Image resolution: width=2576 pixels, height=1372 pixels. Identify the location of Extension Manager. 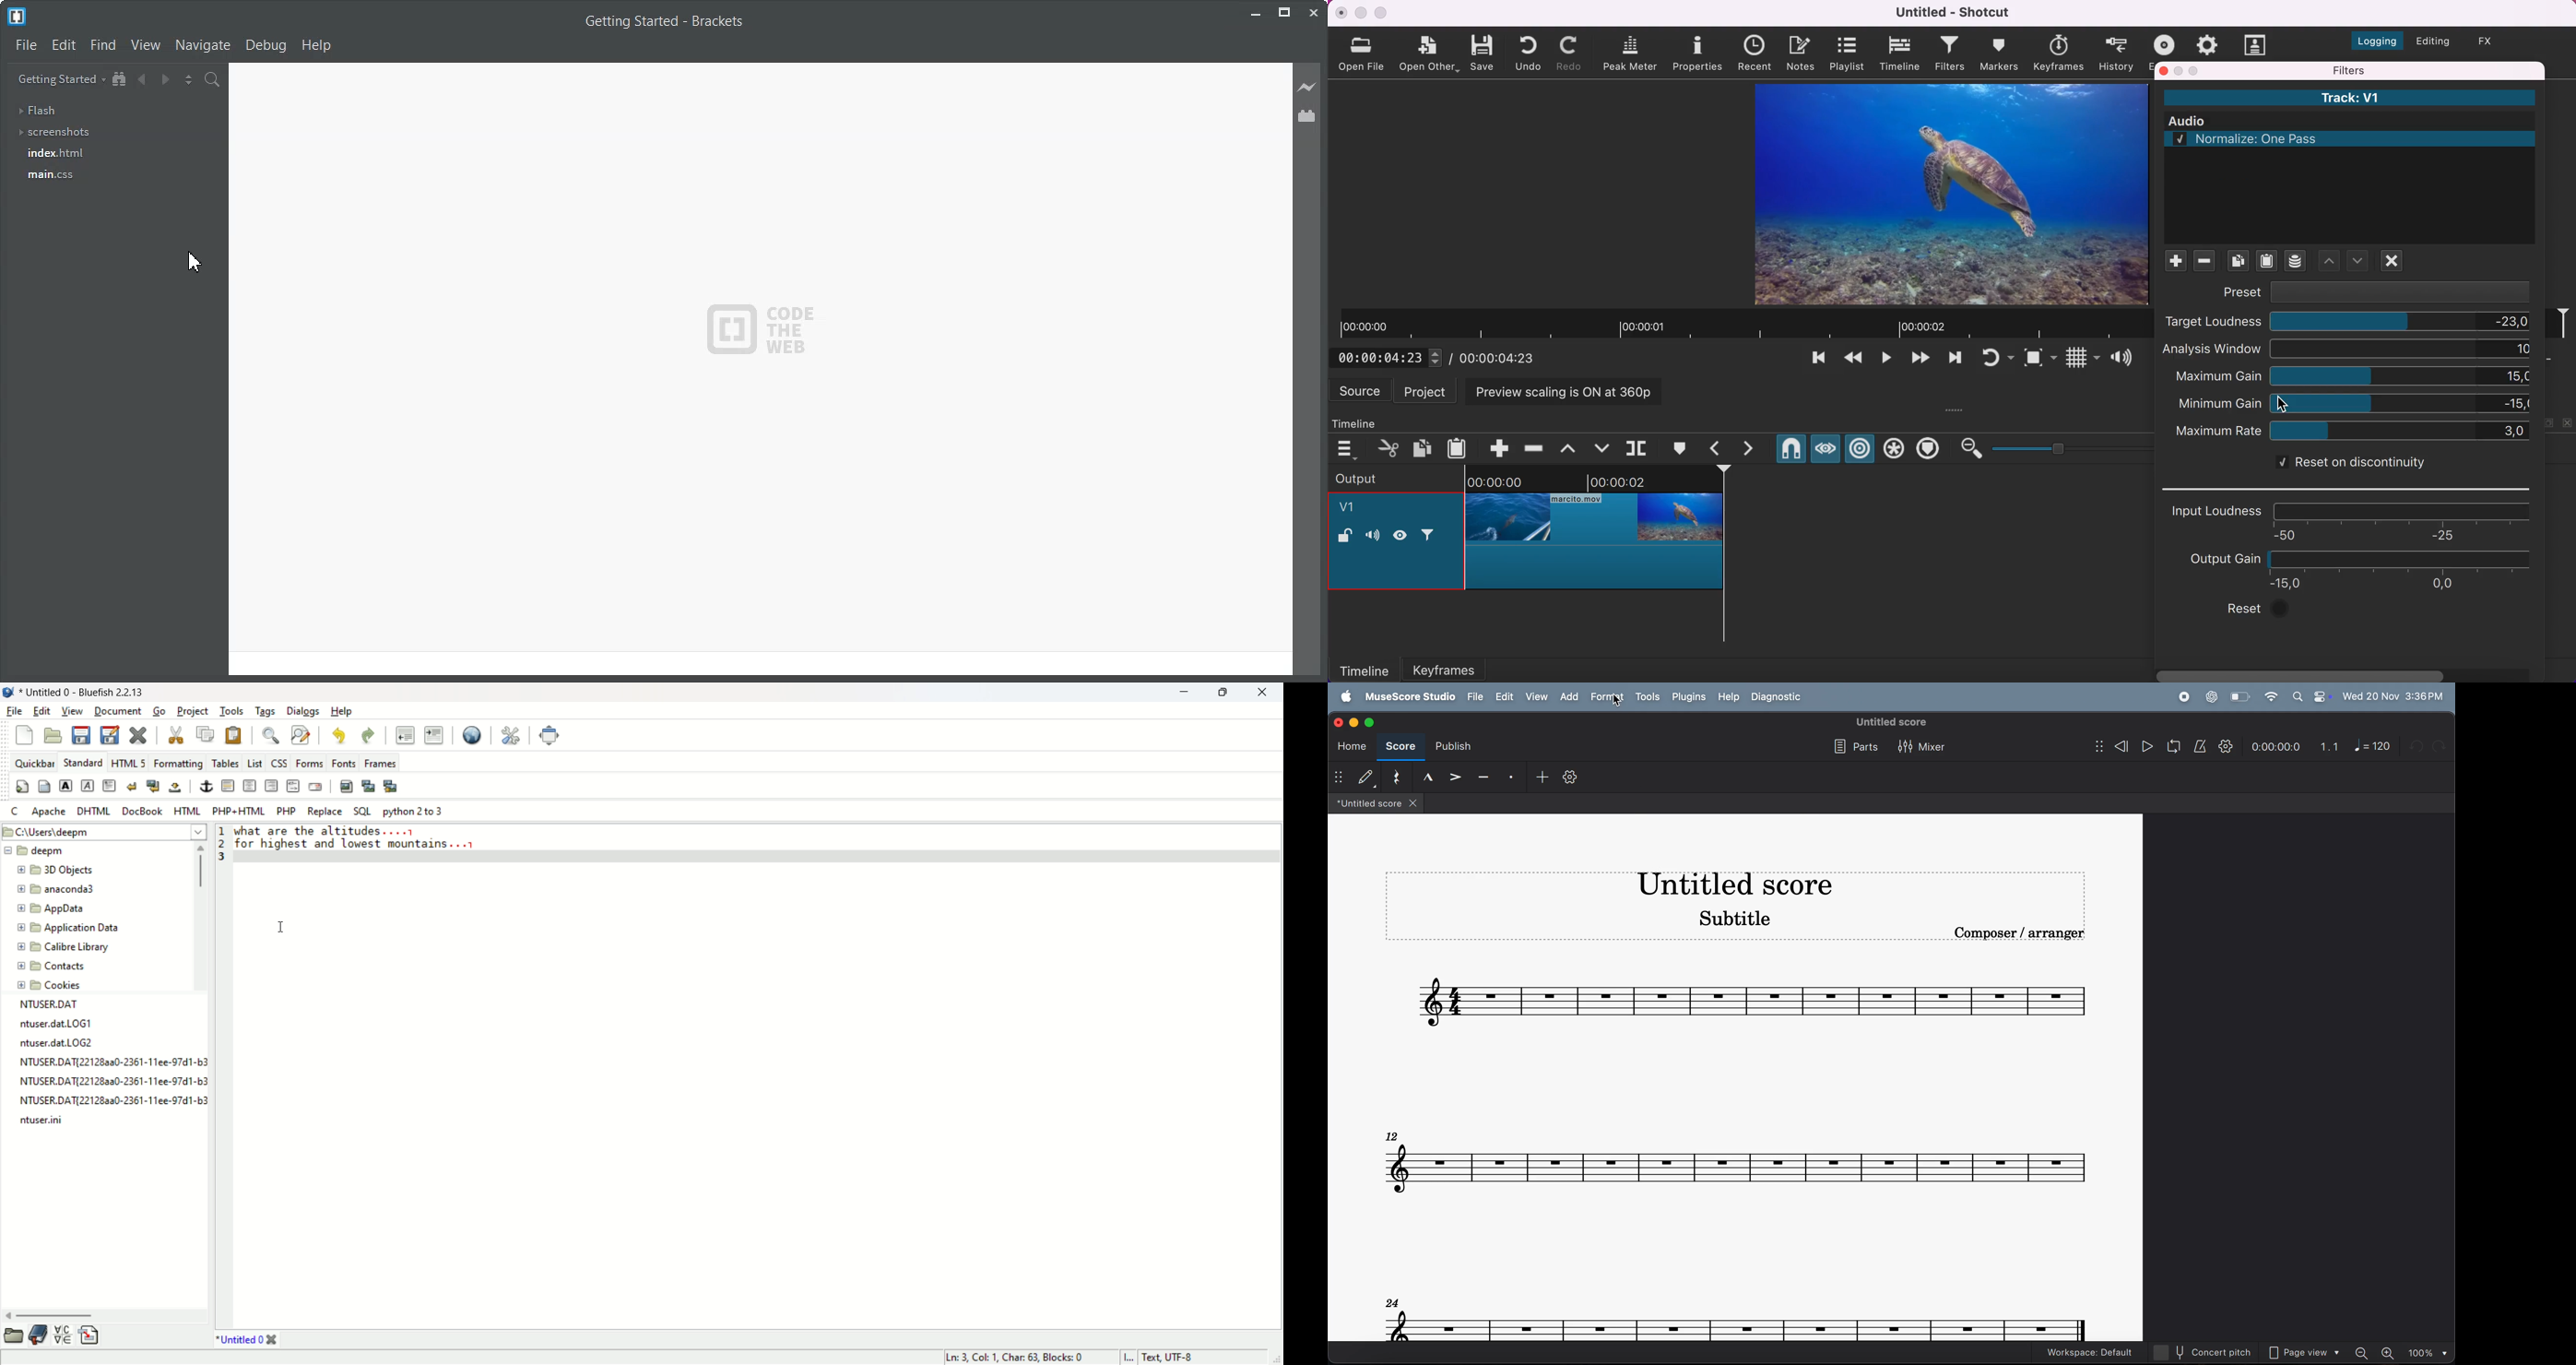
(1307, 115).